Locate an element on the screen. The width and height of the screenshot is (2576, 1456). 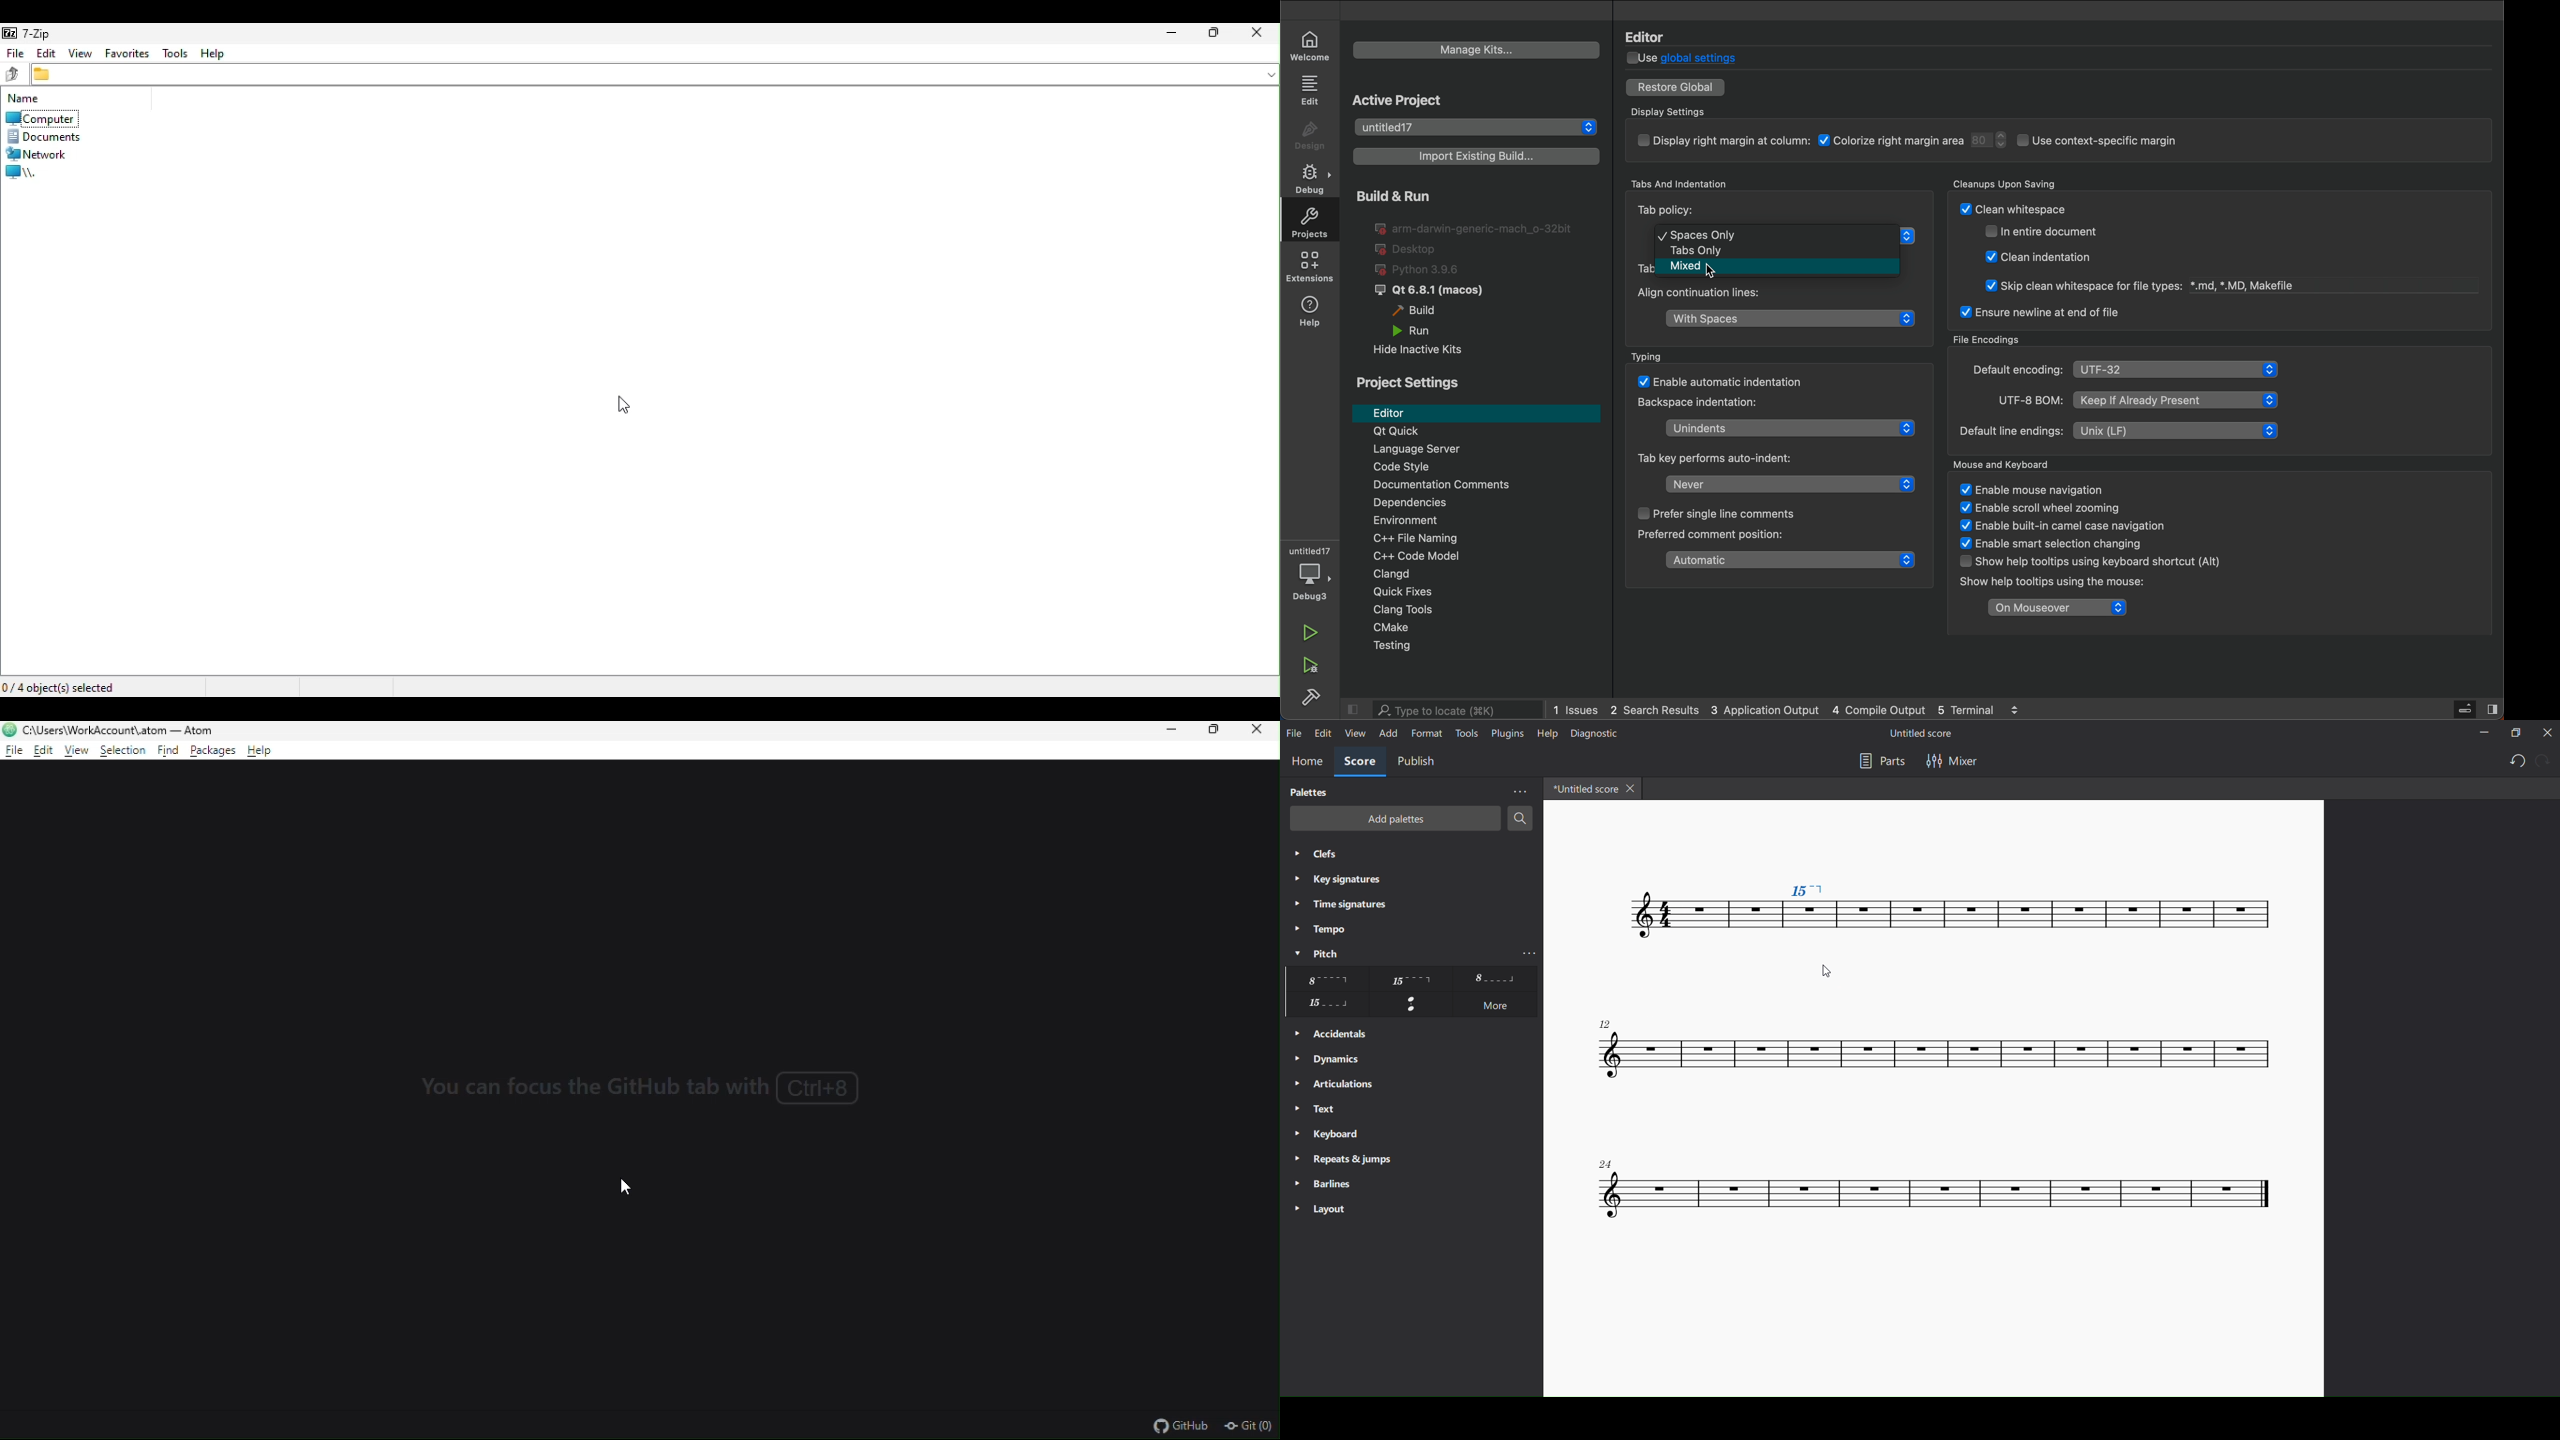
git is located at coordinates (1250, 1425).